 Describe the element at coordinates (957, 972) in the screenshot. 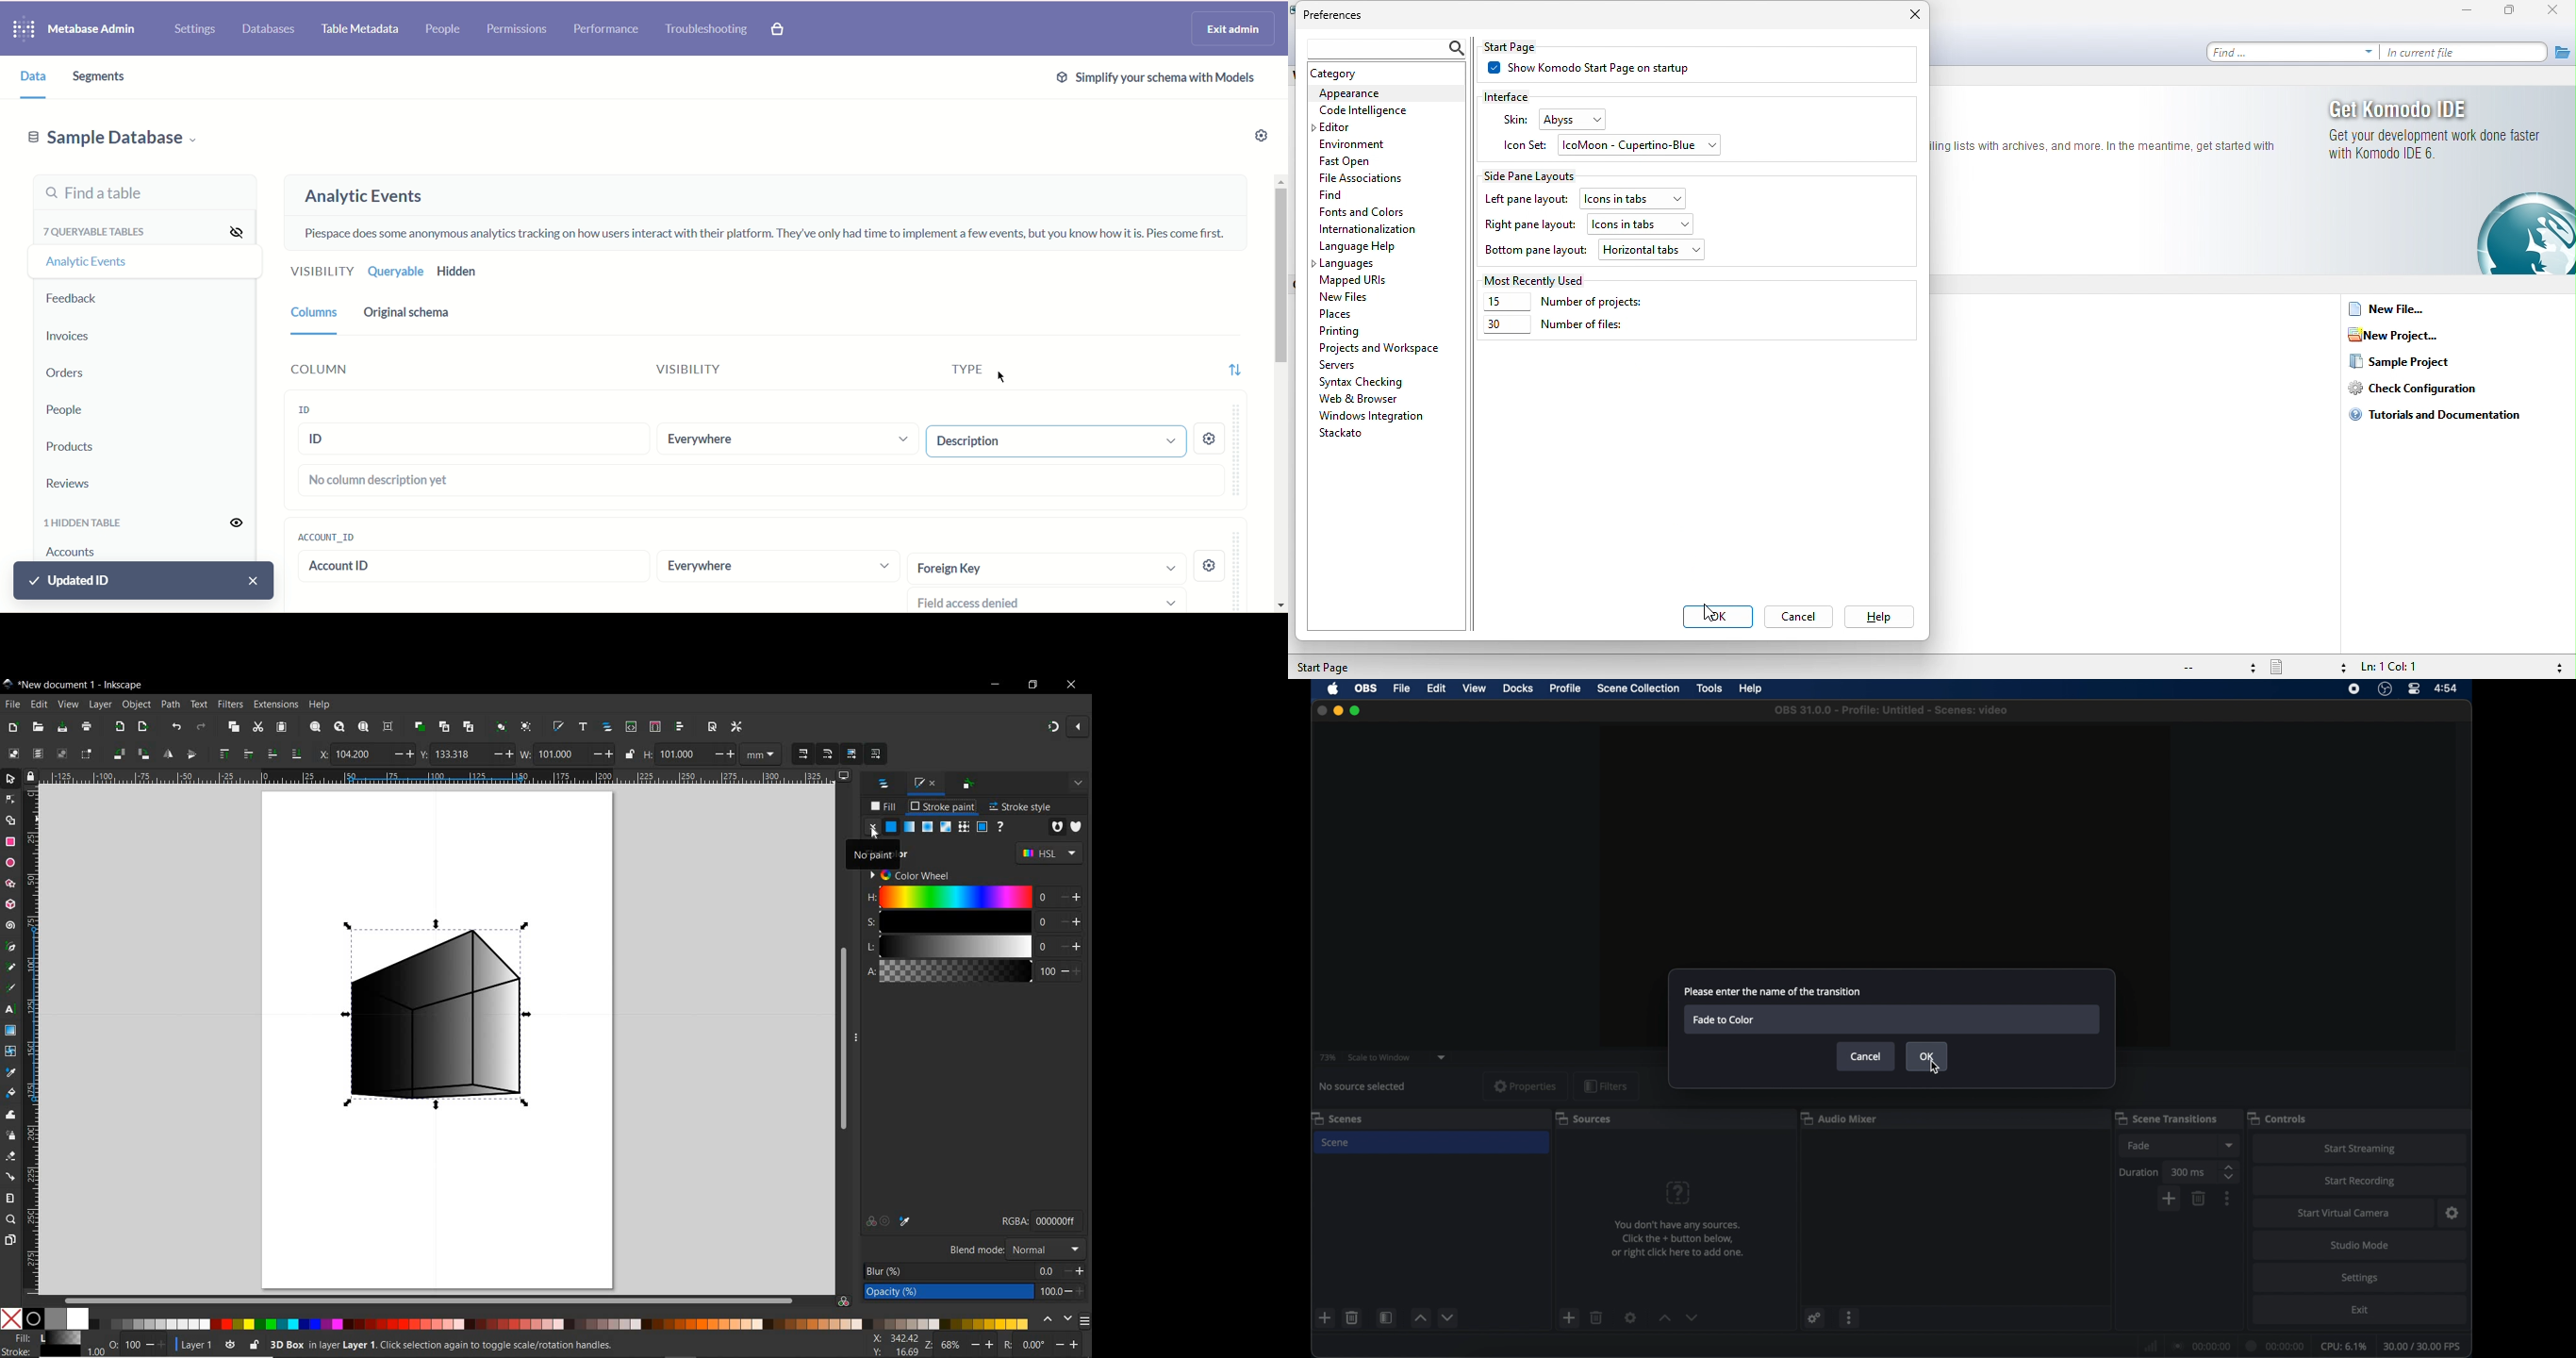

I see `A` at that location.